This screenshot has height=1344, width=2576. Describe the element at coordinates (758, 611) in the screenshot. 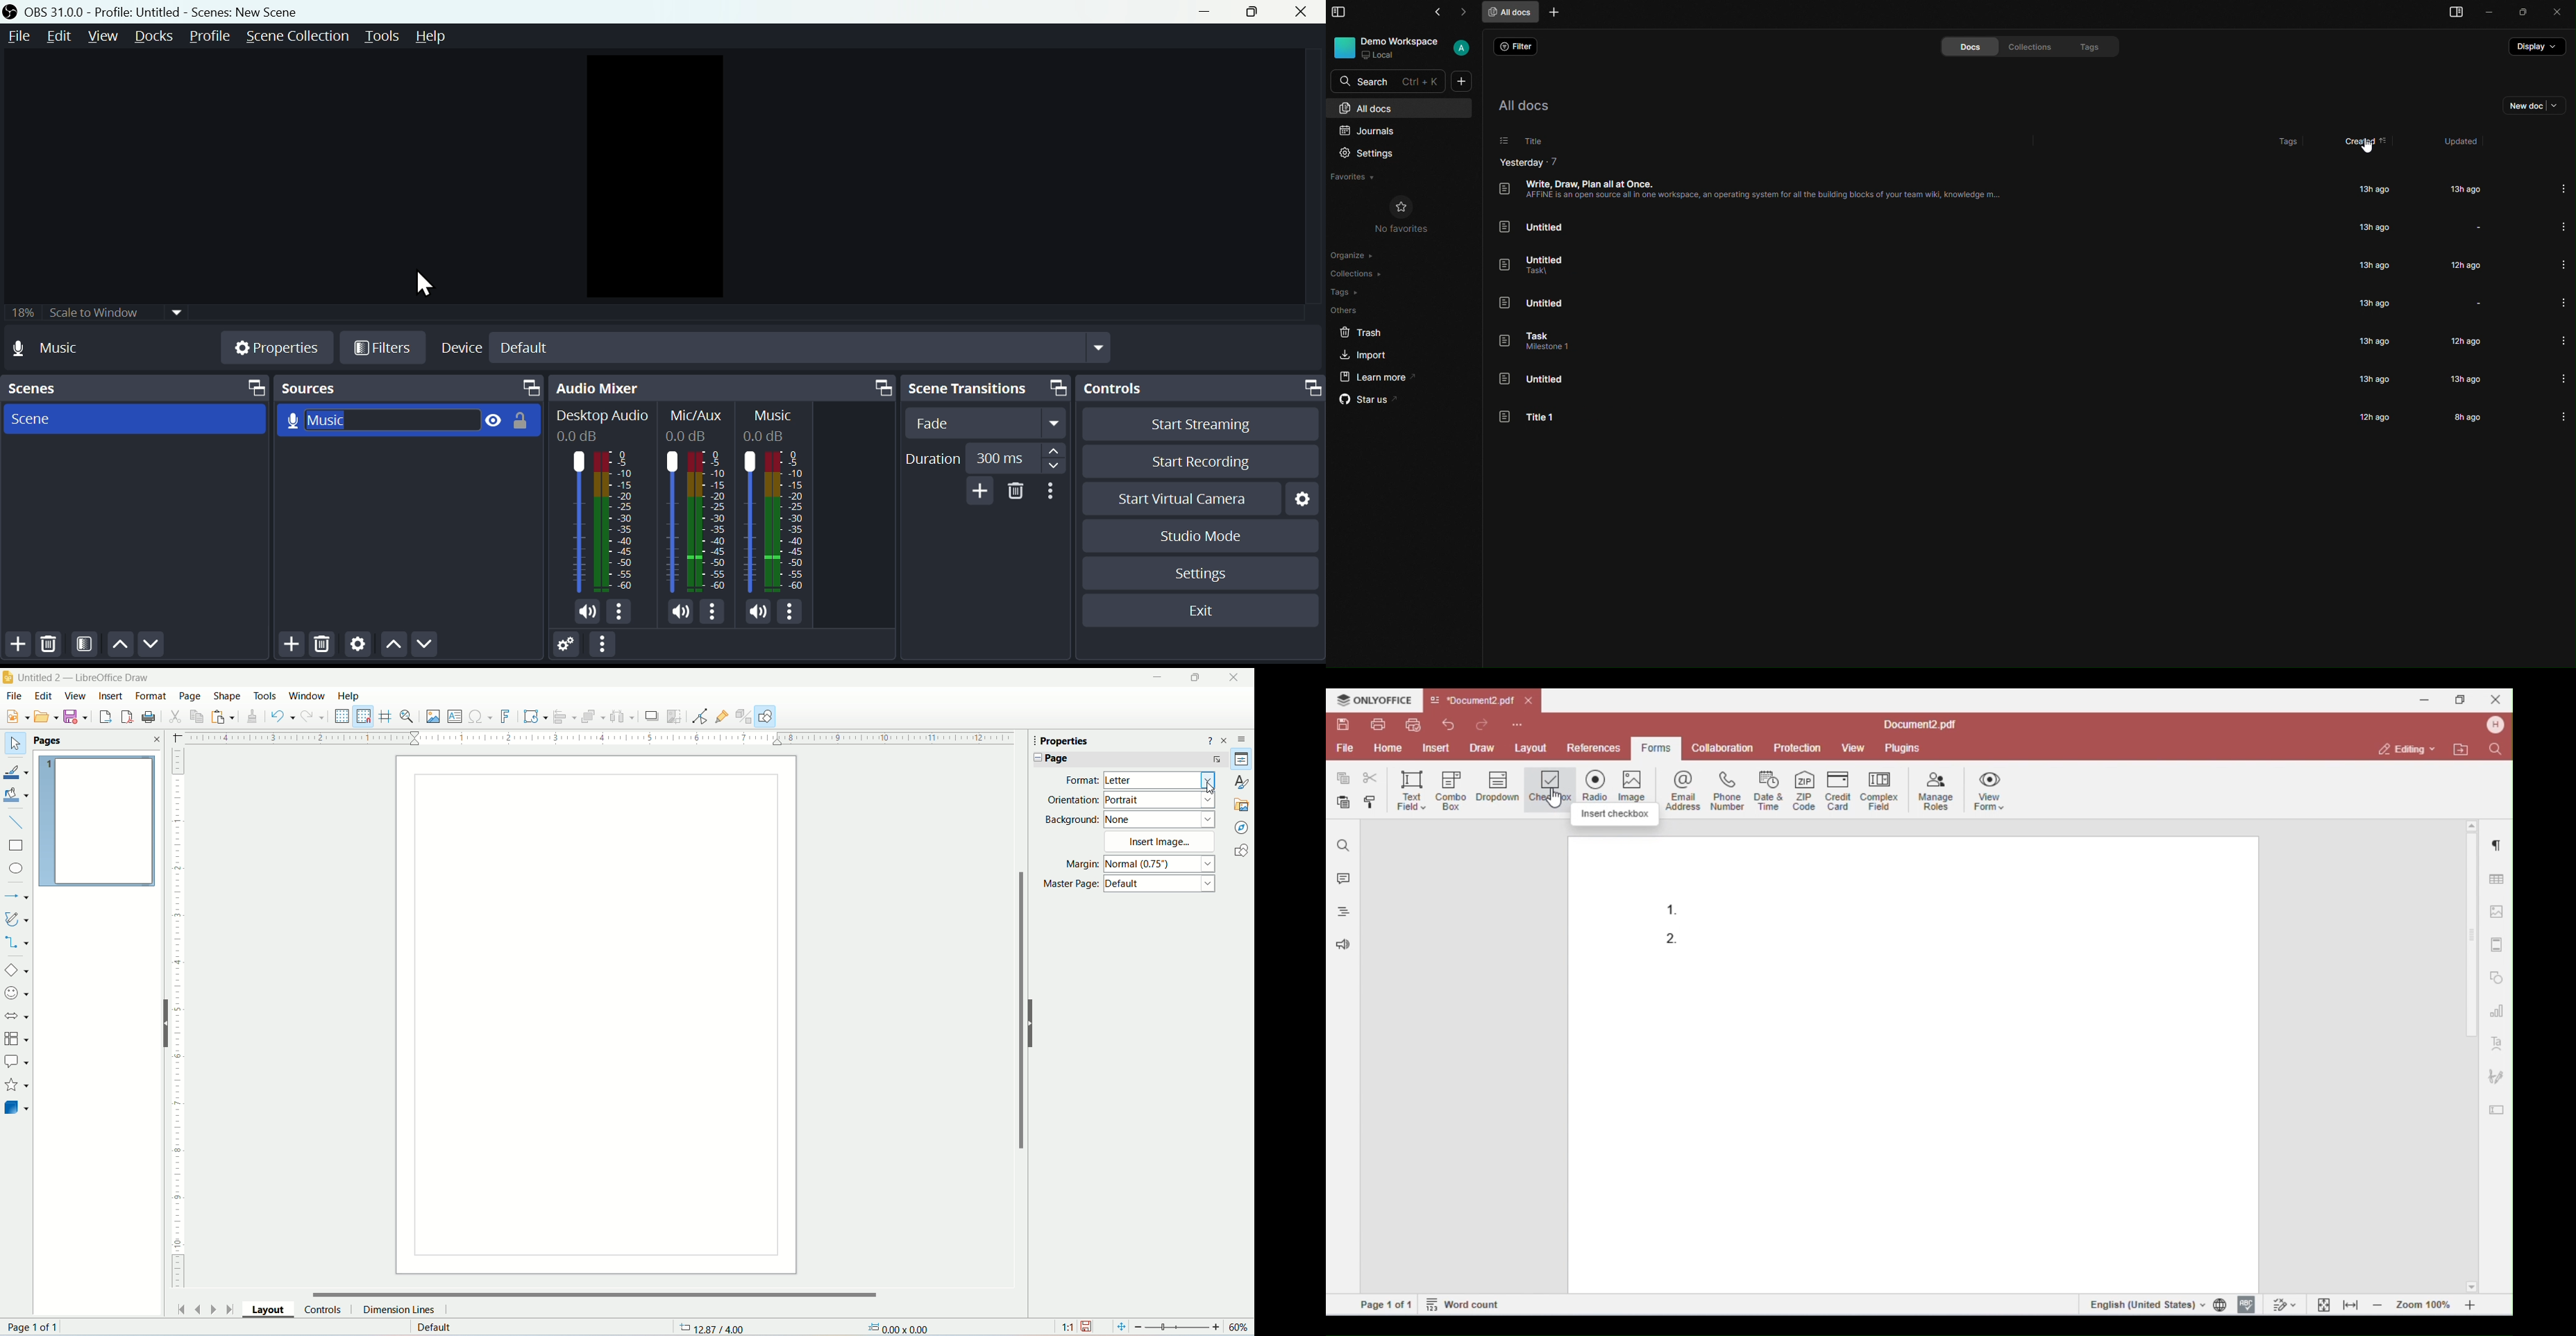

I see `Sound` at that location.